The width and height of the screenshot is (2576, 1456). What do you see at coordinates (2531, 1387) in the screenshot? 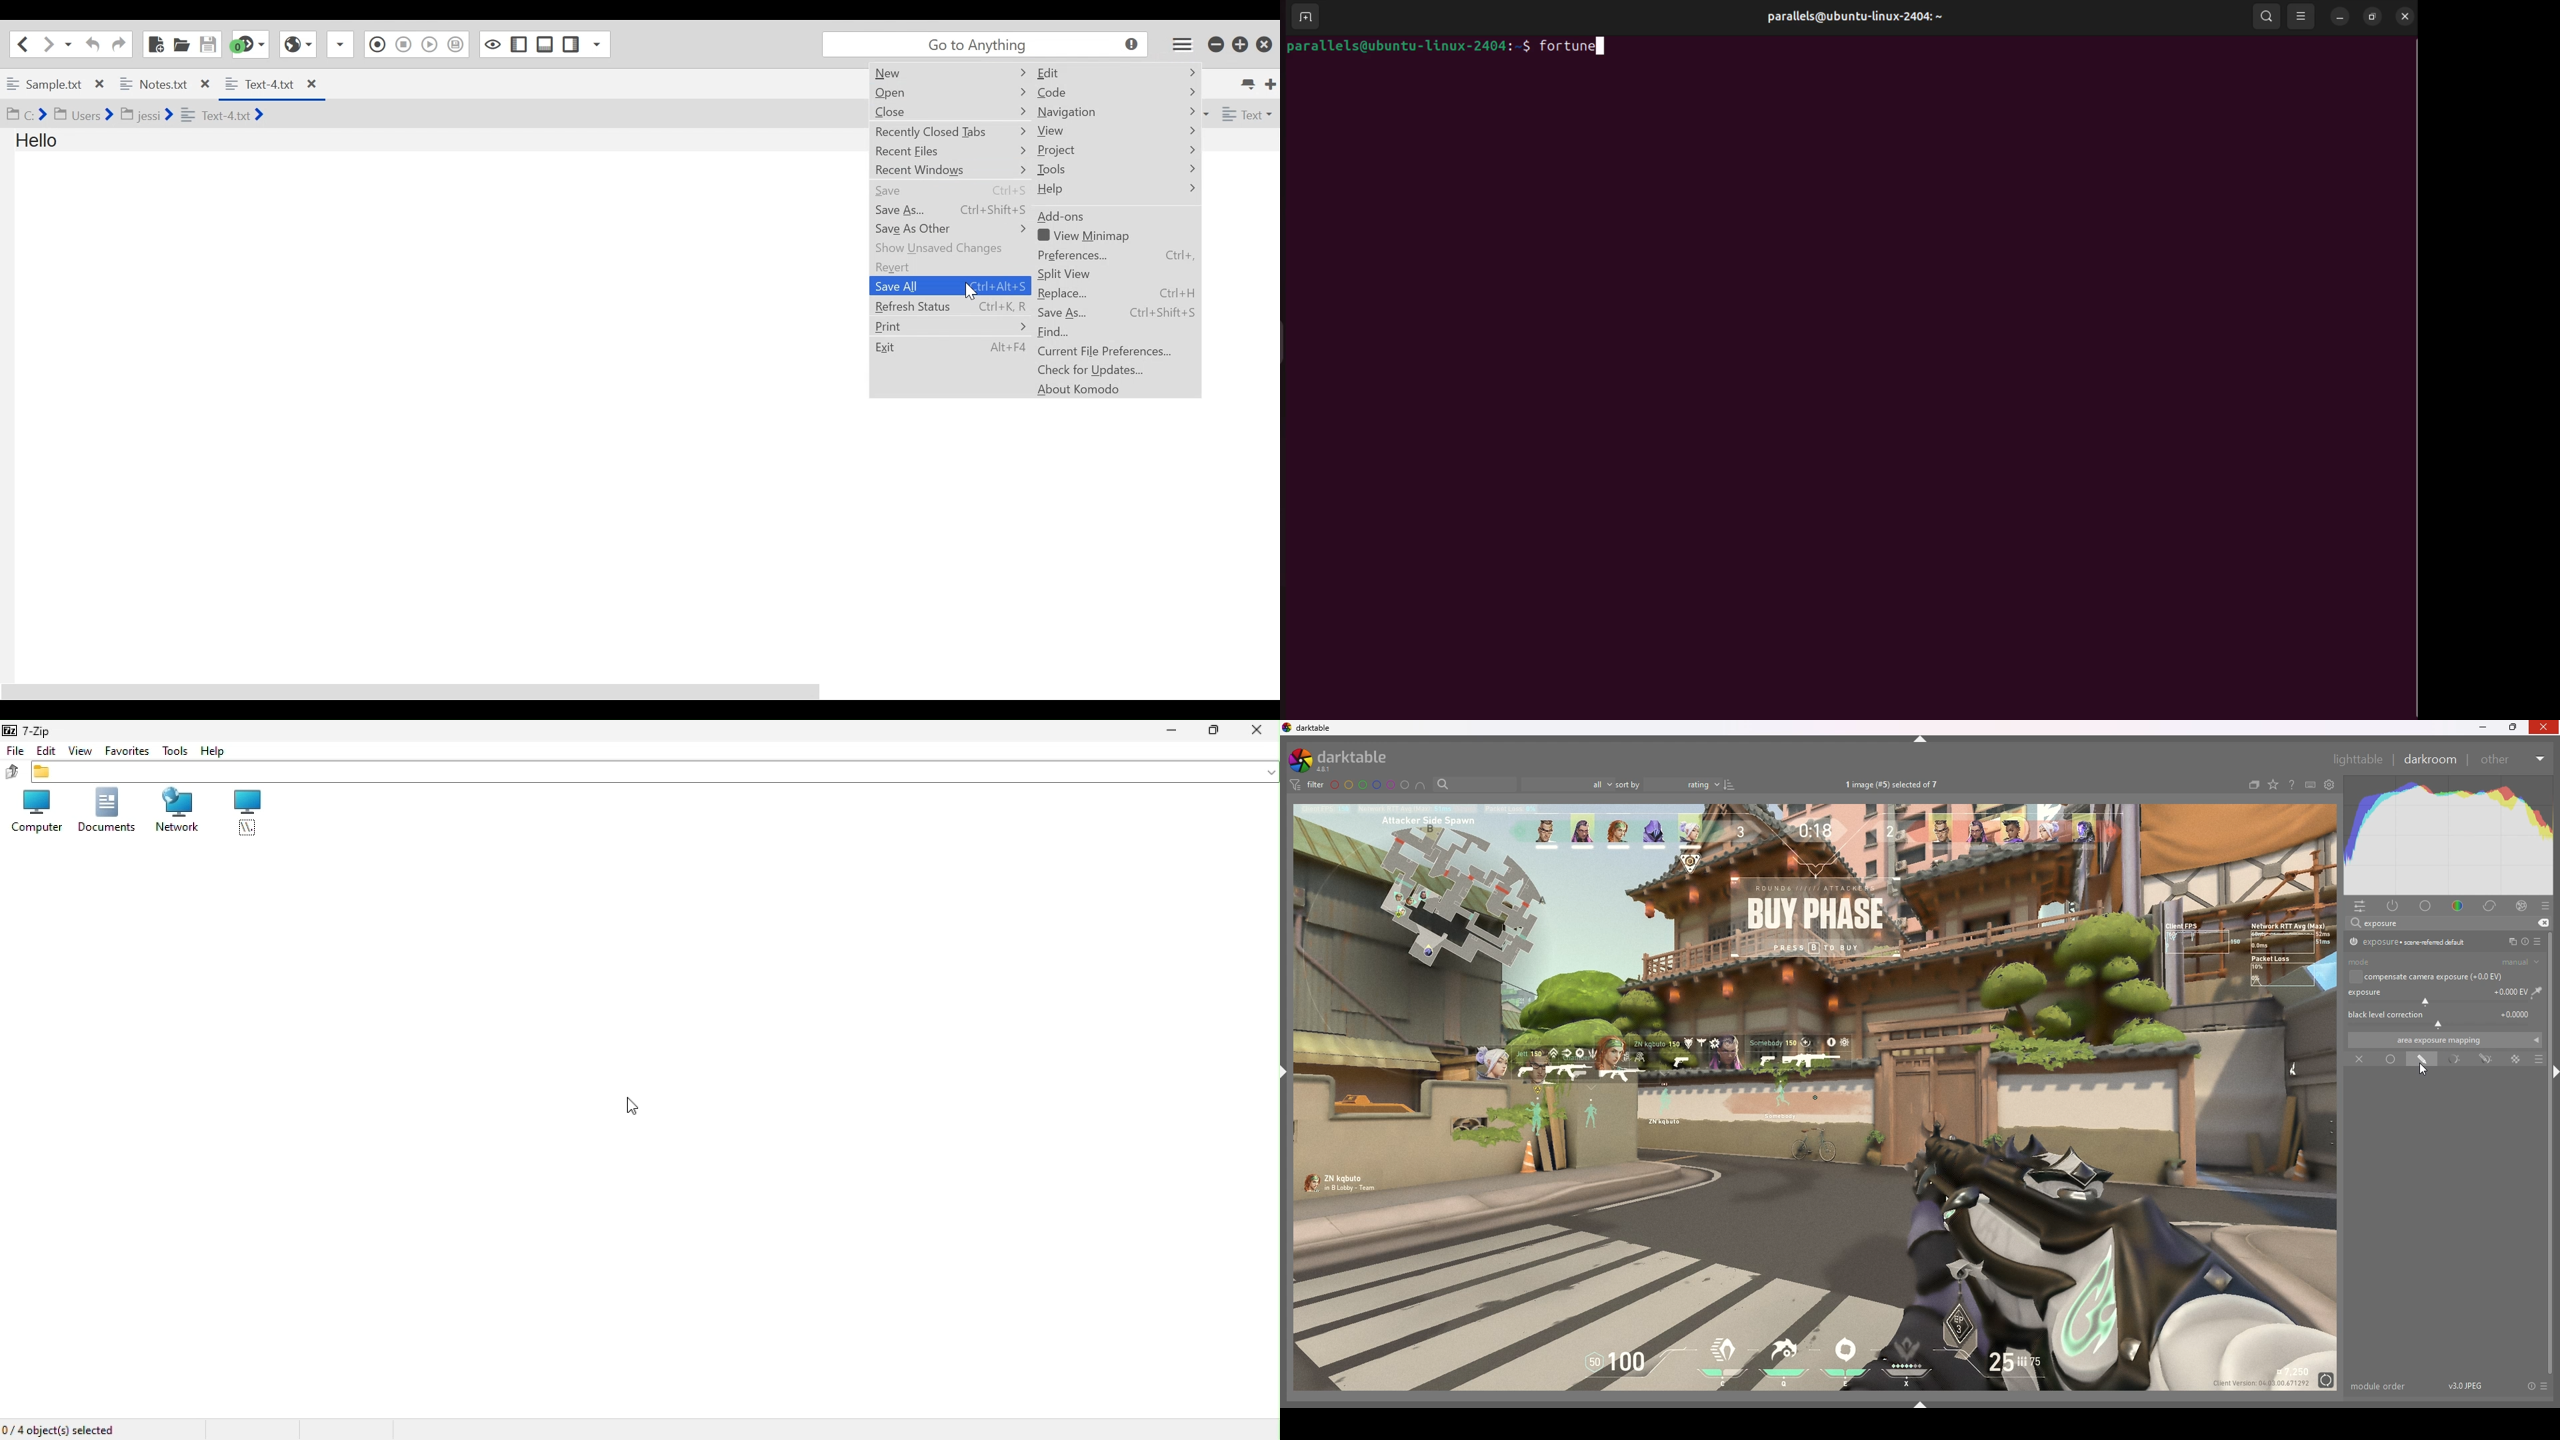
I see `reset` at bounding box center [2531, 1387].